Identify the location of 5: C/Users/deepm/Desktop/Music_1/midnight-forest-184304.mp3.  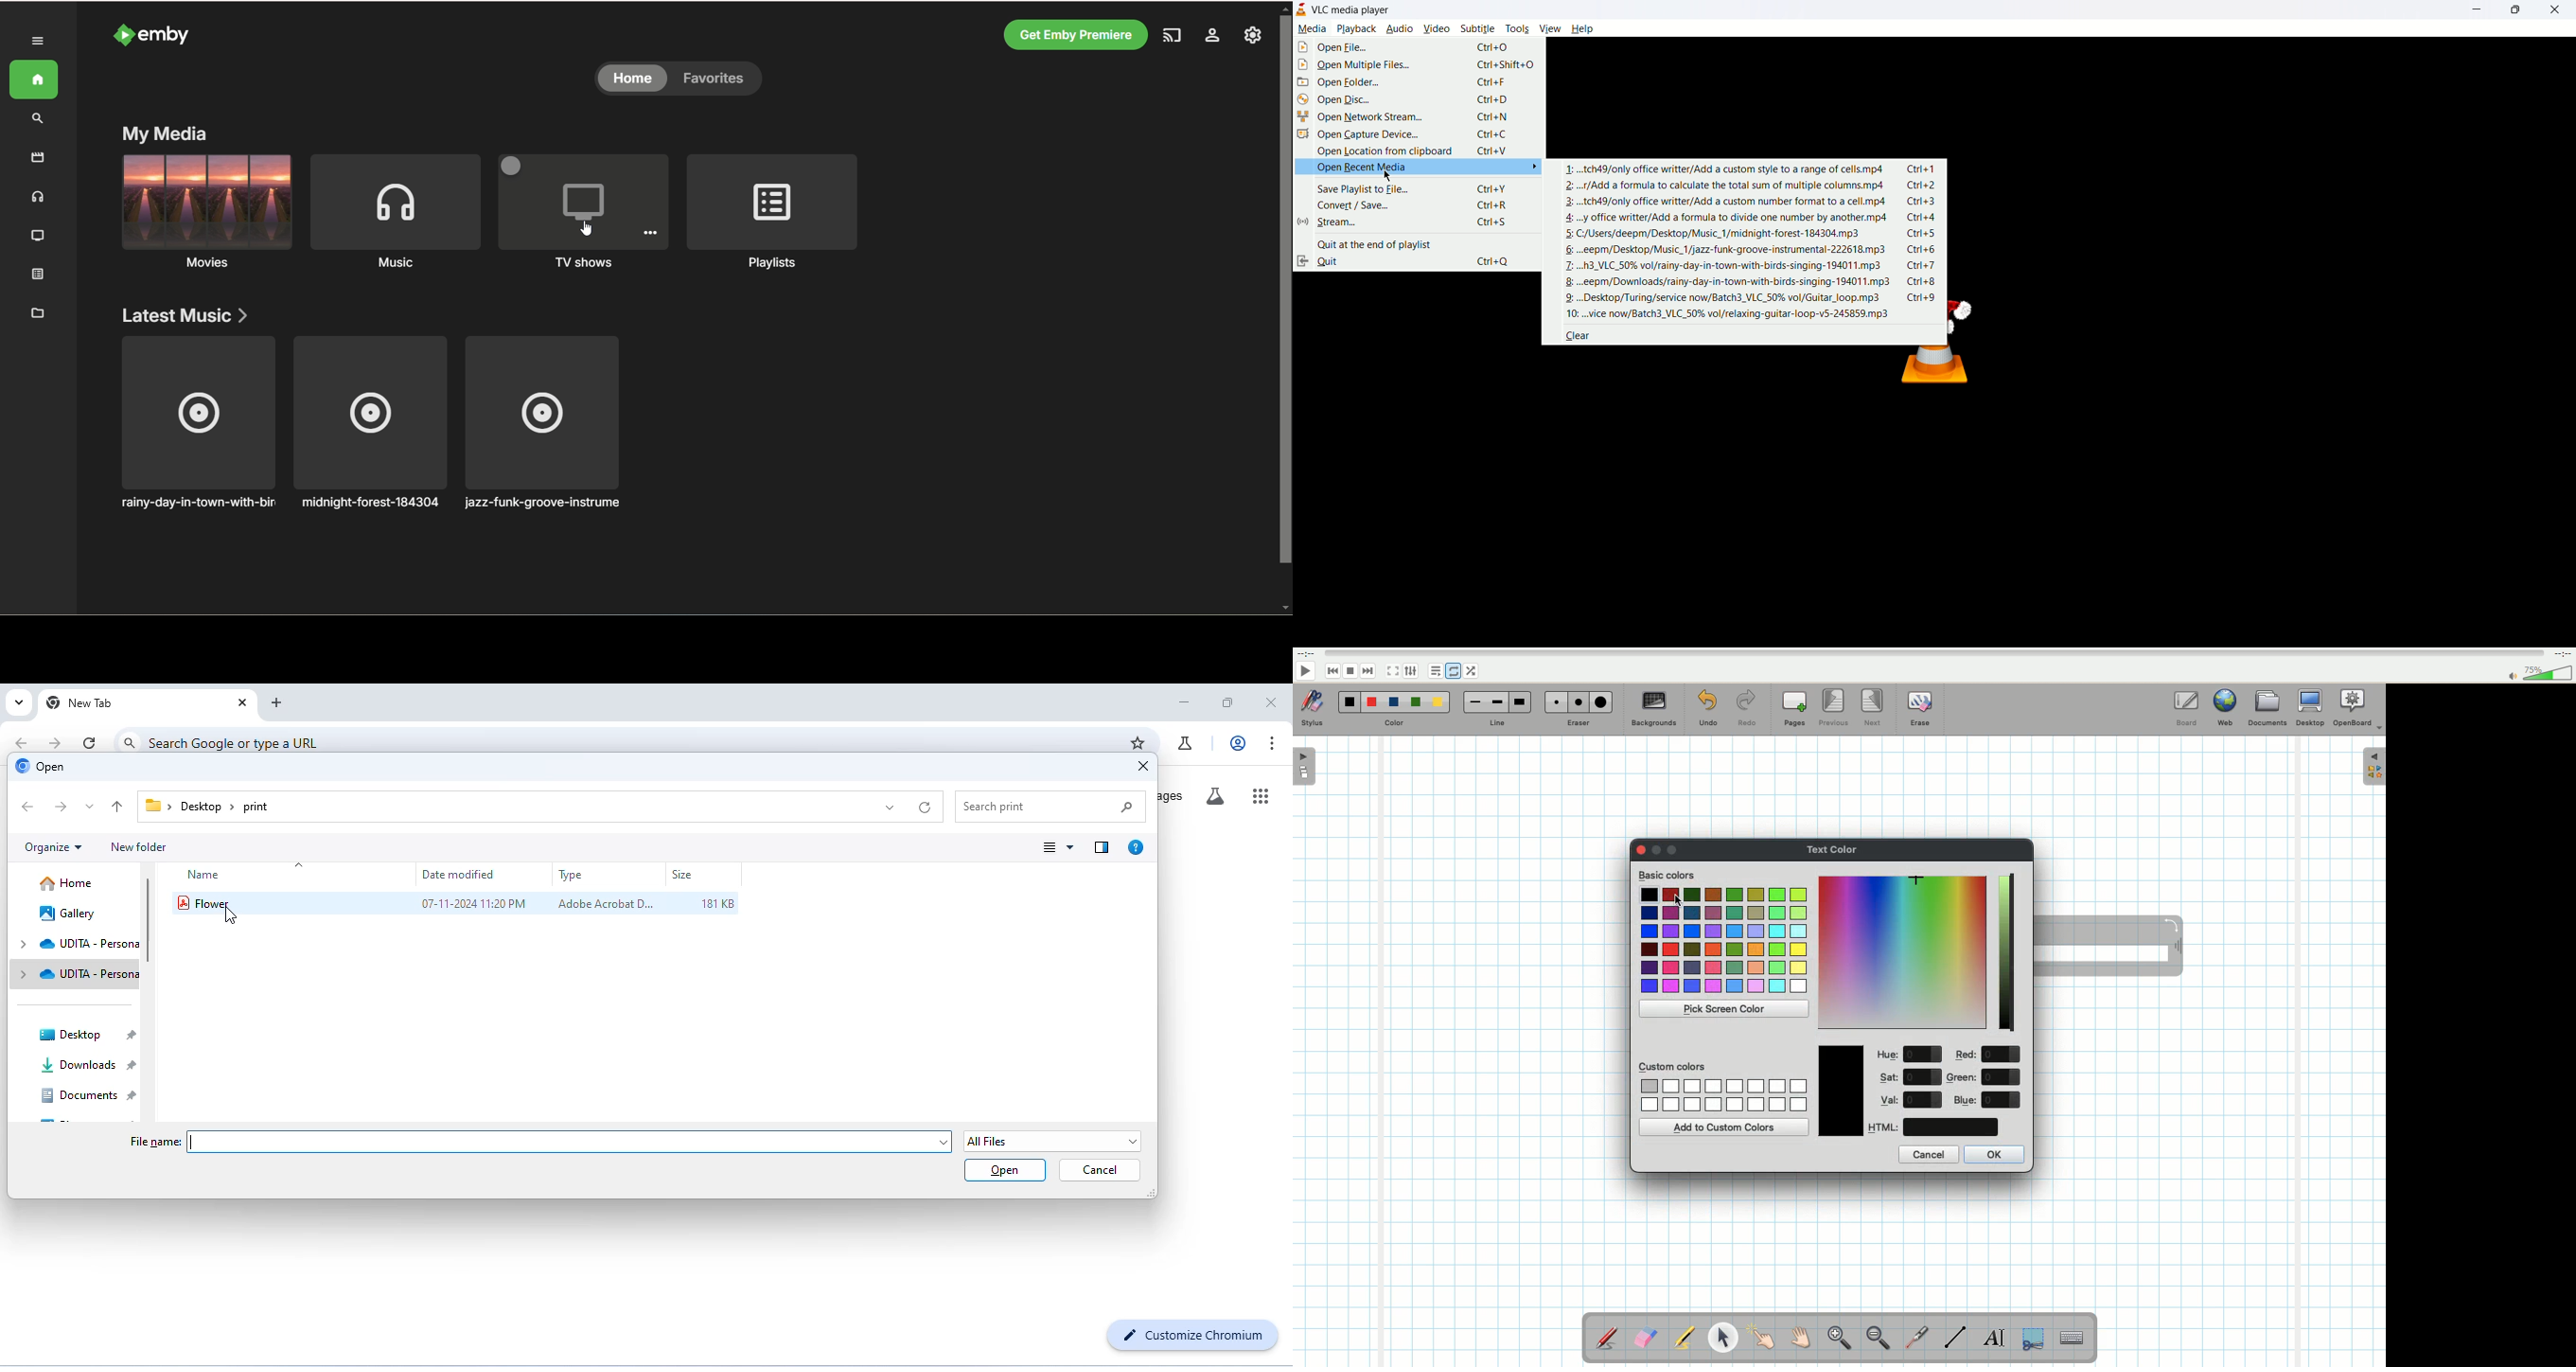
(1716, 234).